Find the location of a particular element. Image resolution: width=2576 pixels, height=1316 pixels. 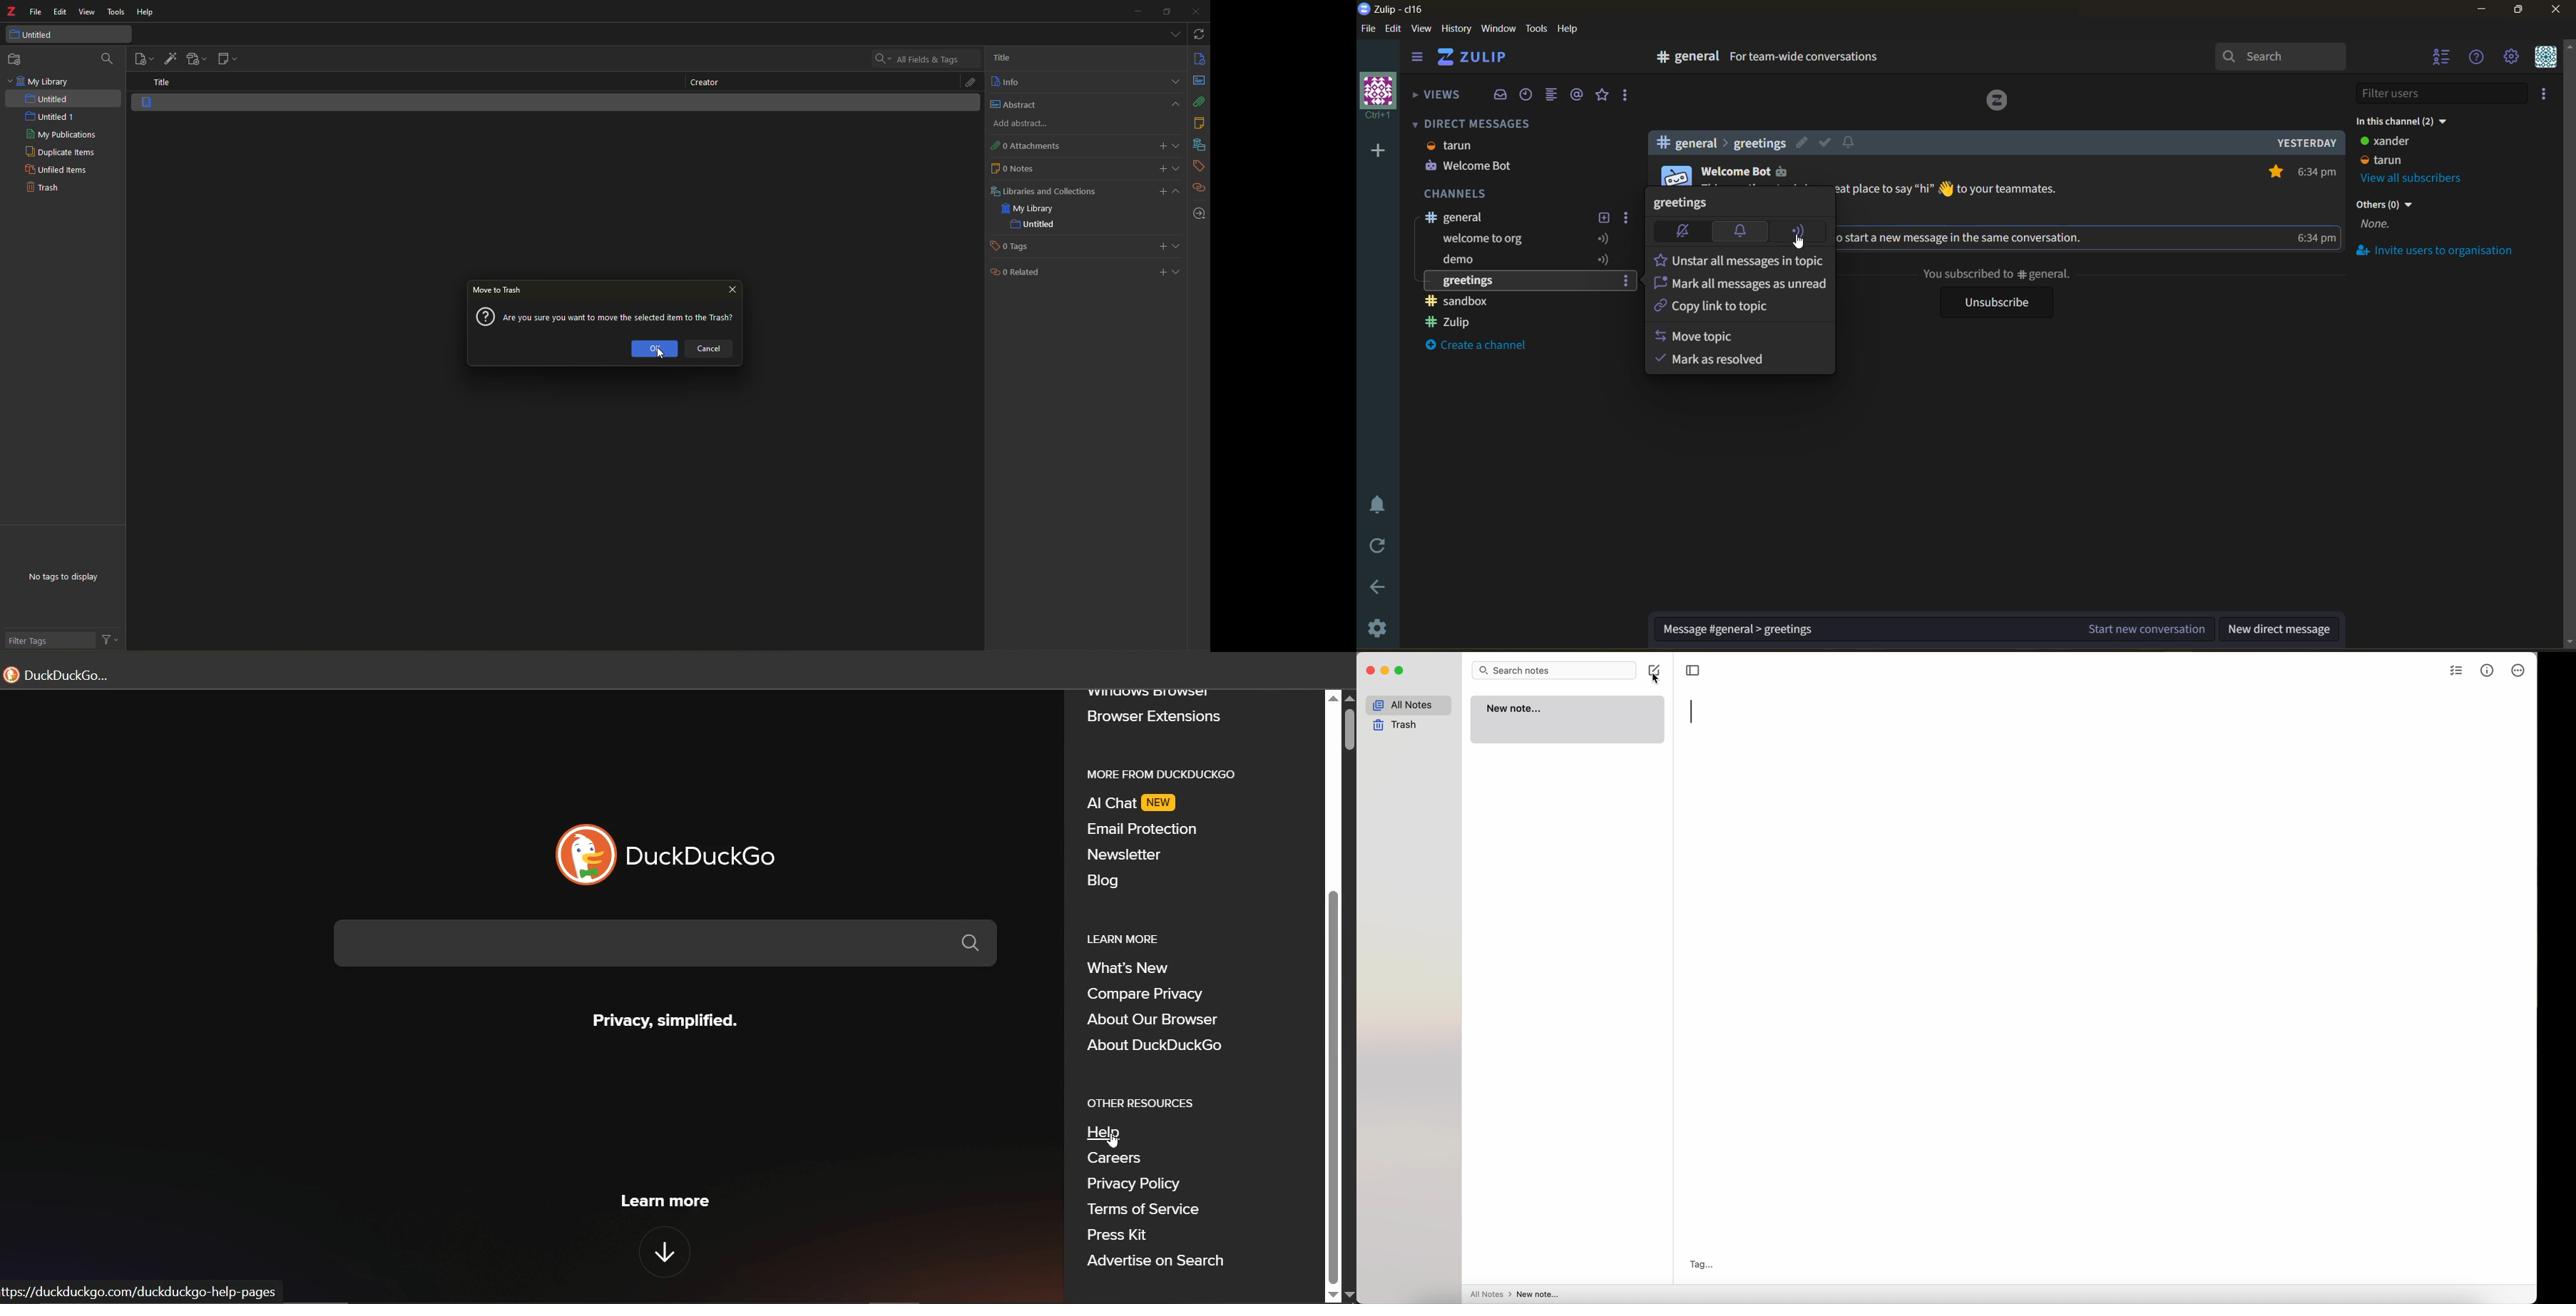

unsubscribe is located at coordinates (1994, 302).